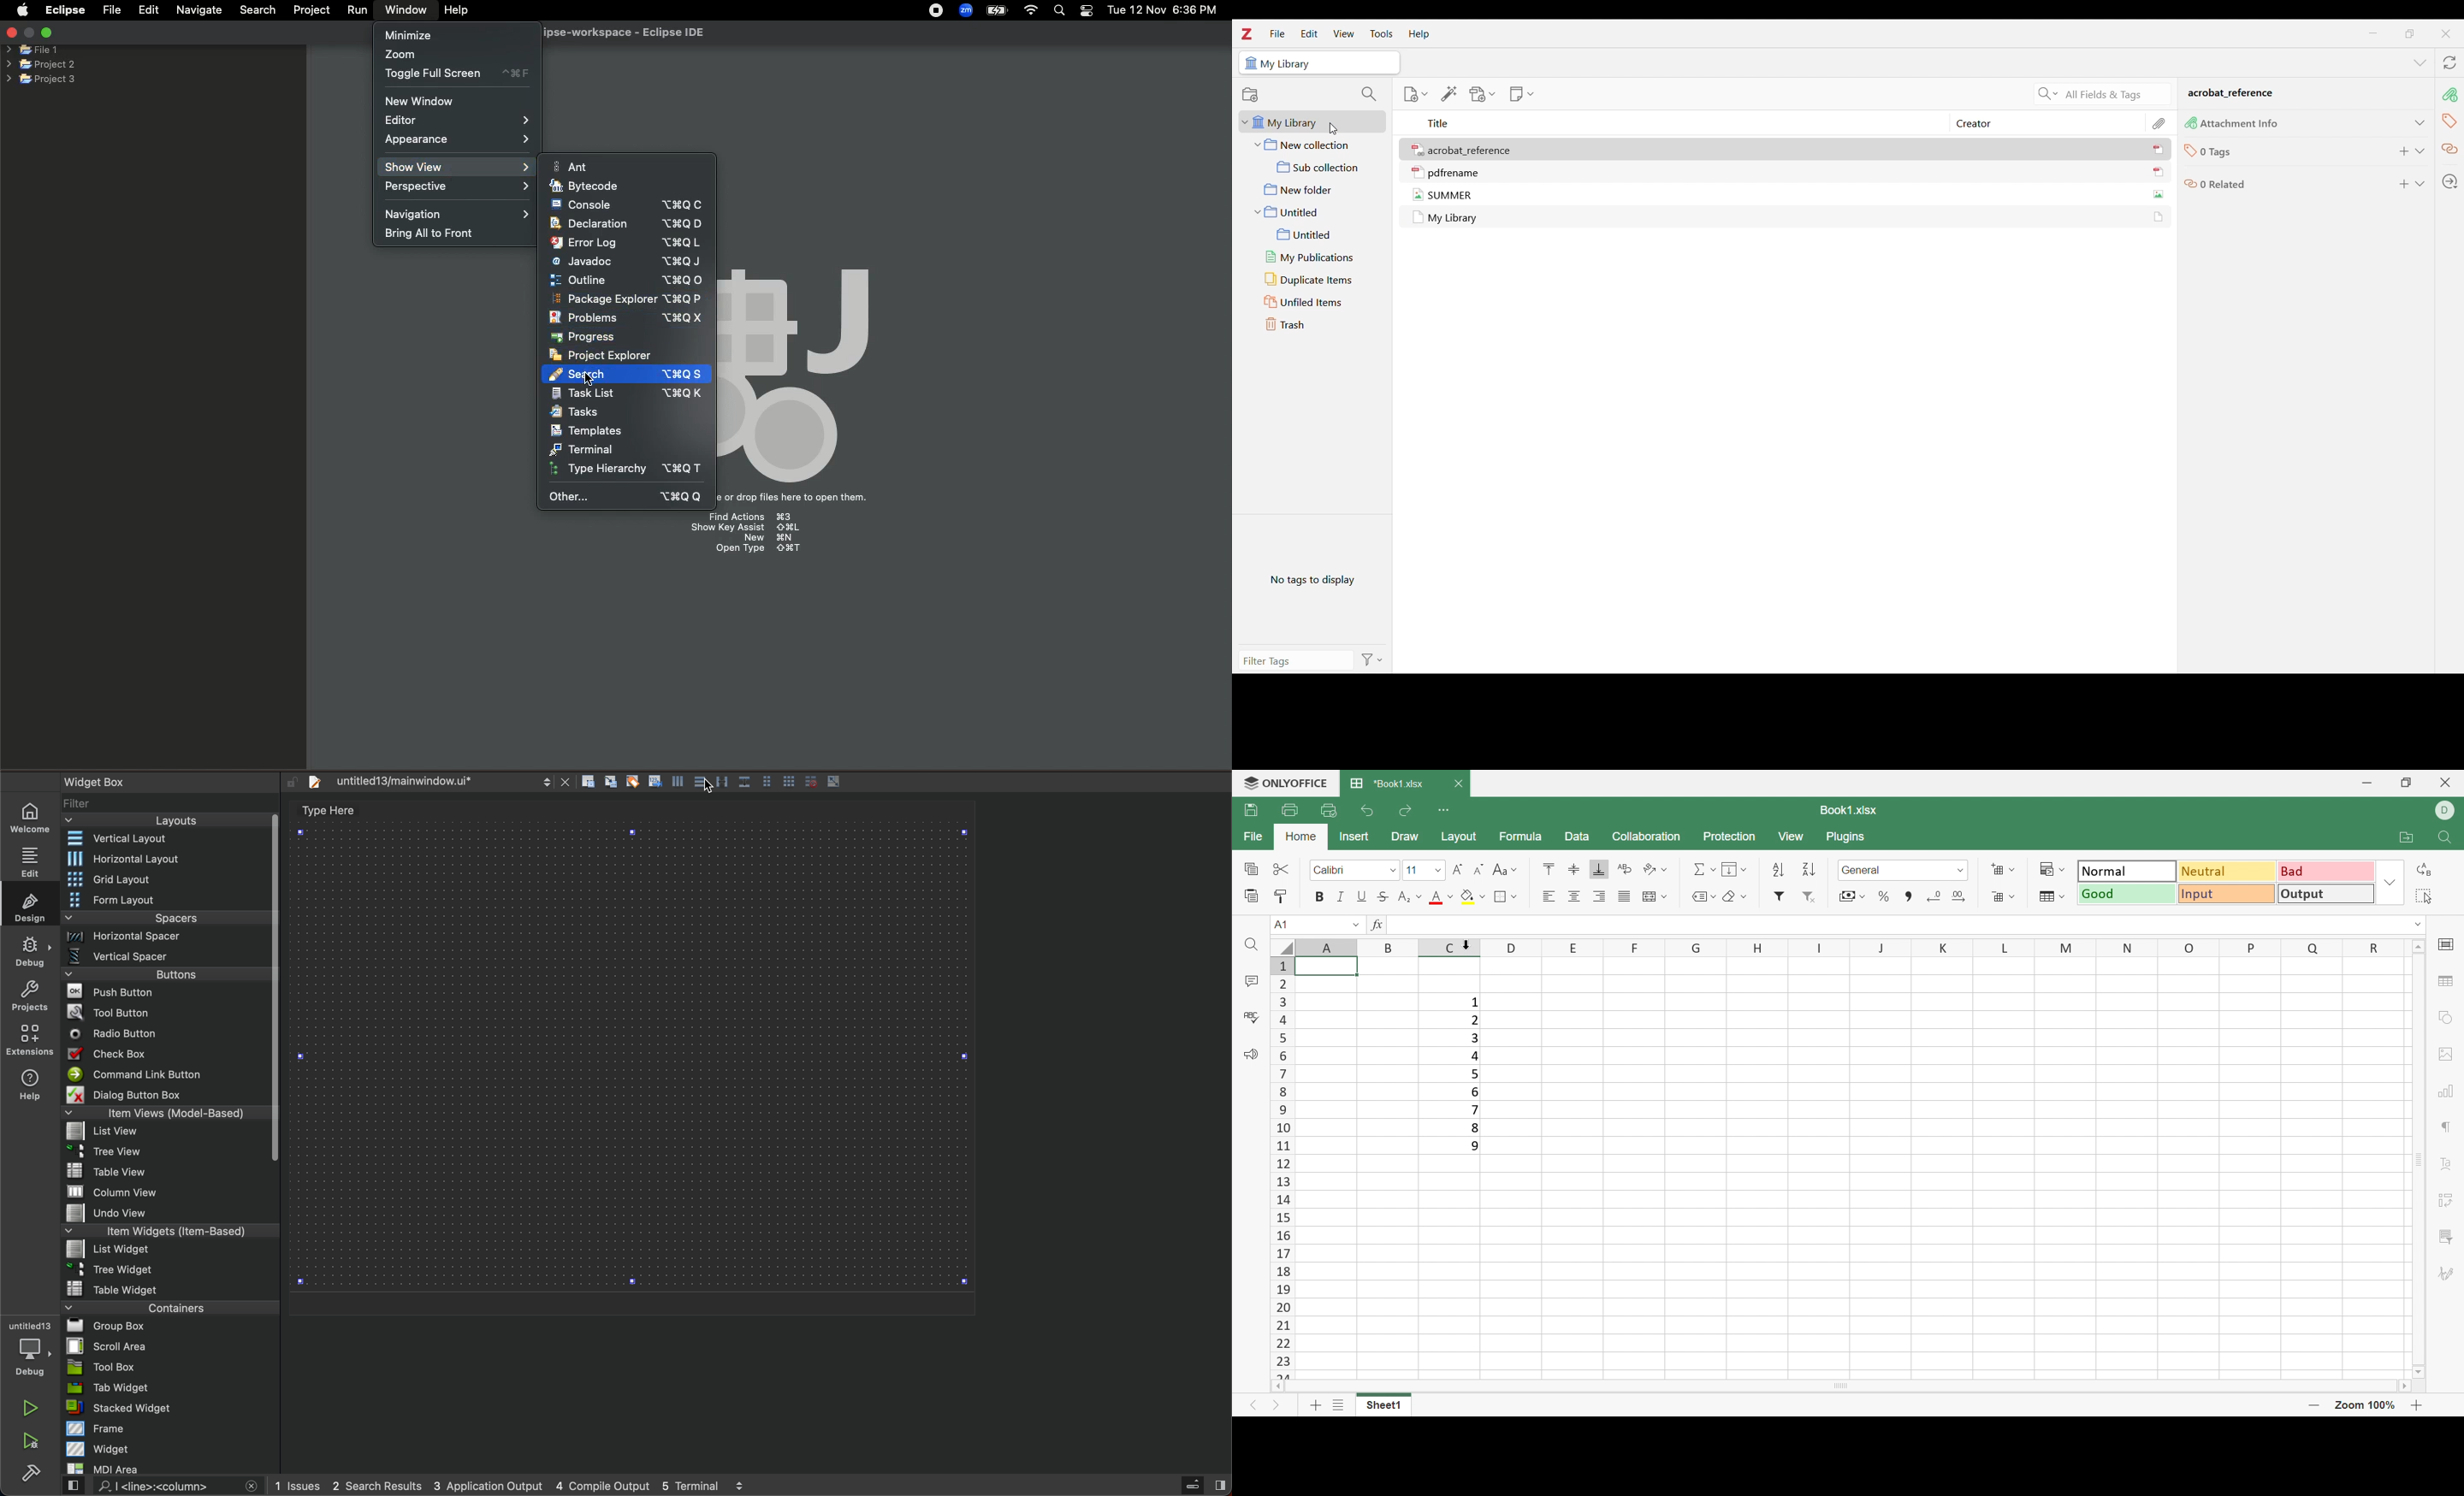 The width and height of the screenshot is (2464, 1512). I want to click on Print, so click(1287, 811).